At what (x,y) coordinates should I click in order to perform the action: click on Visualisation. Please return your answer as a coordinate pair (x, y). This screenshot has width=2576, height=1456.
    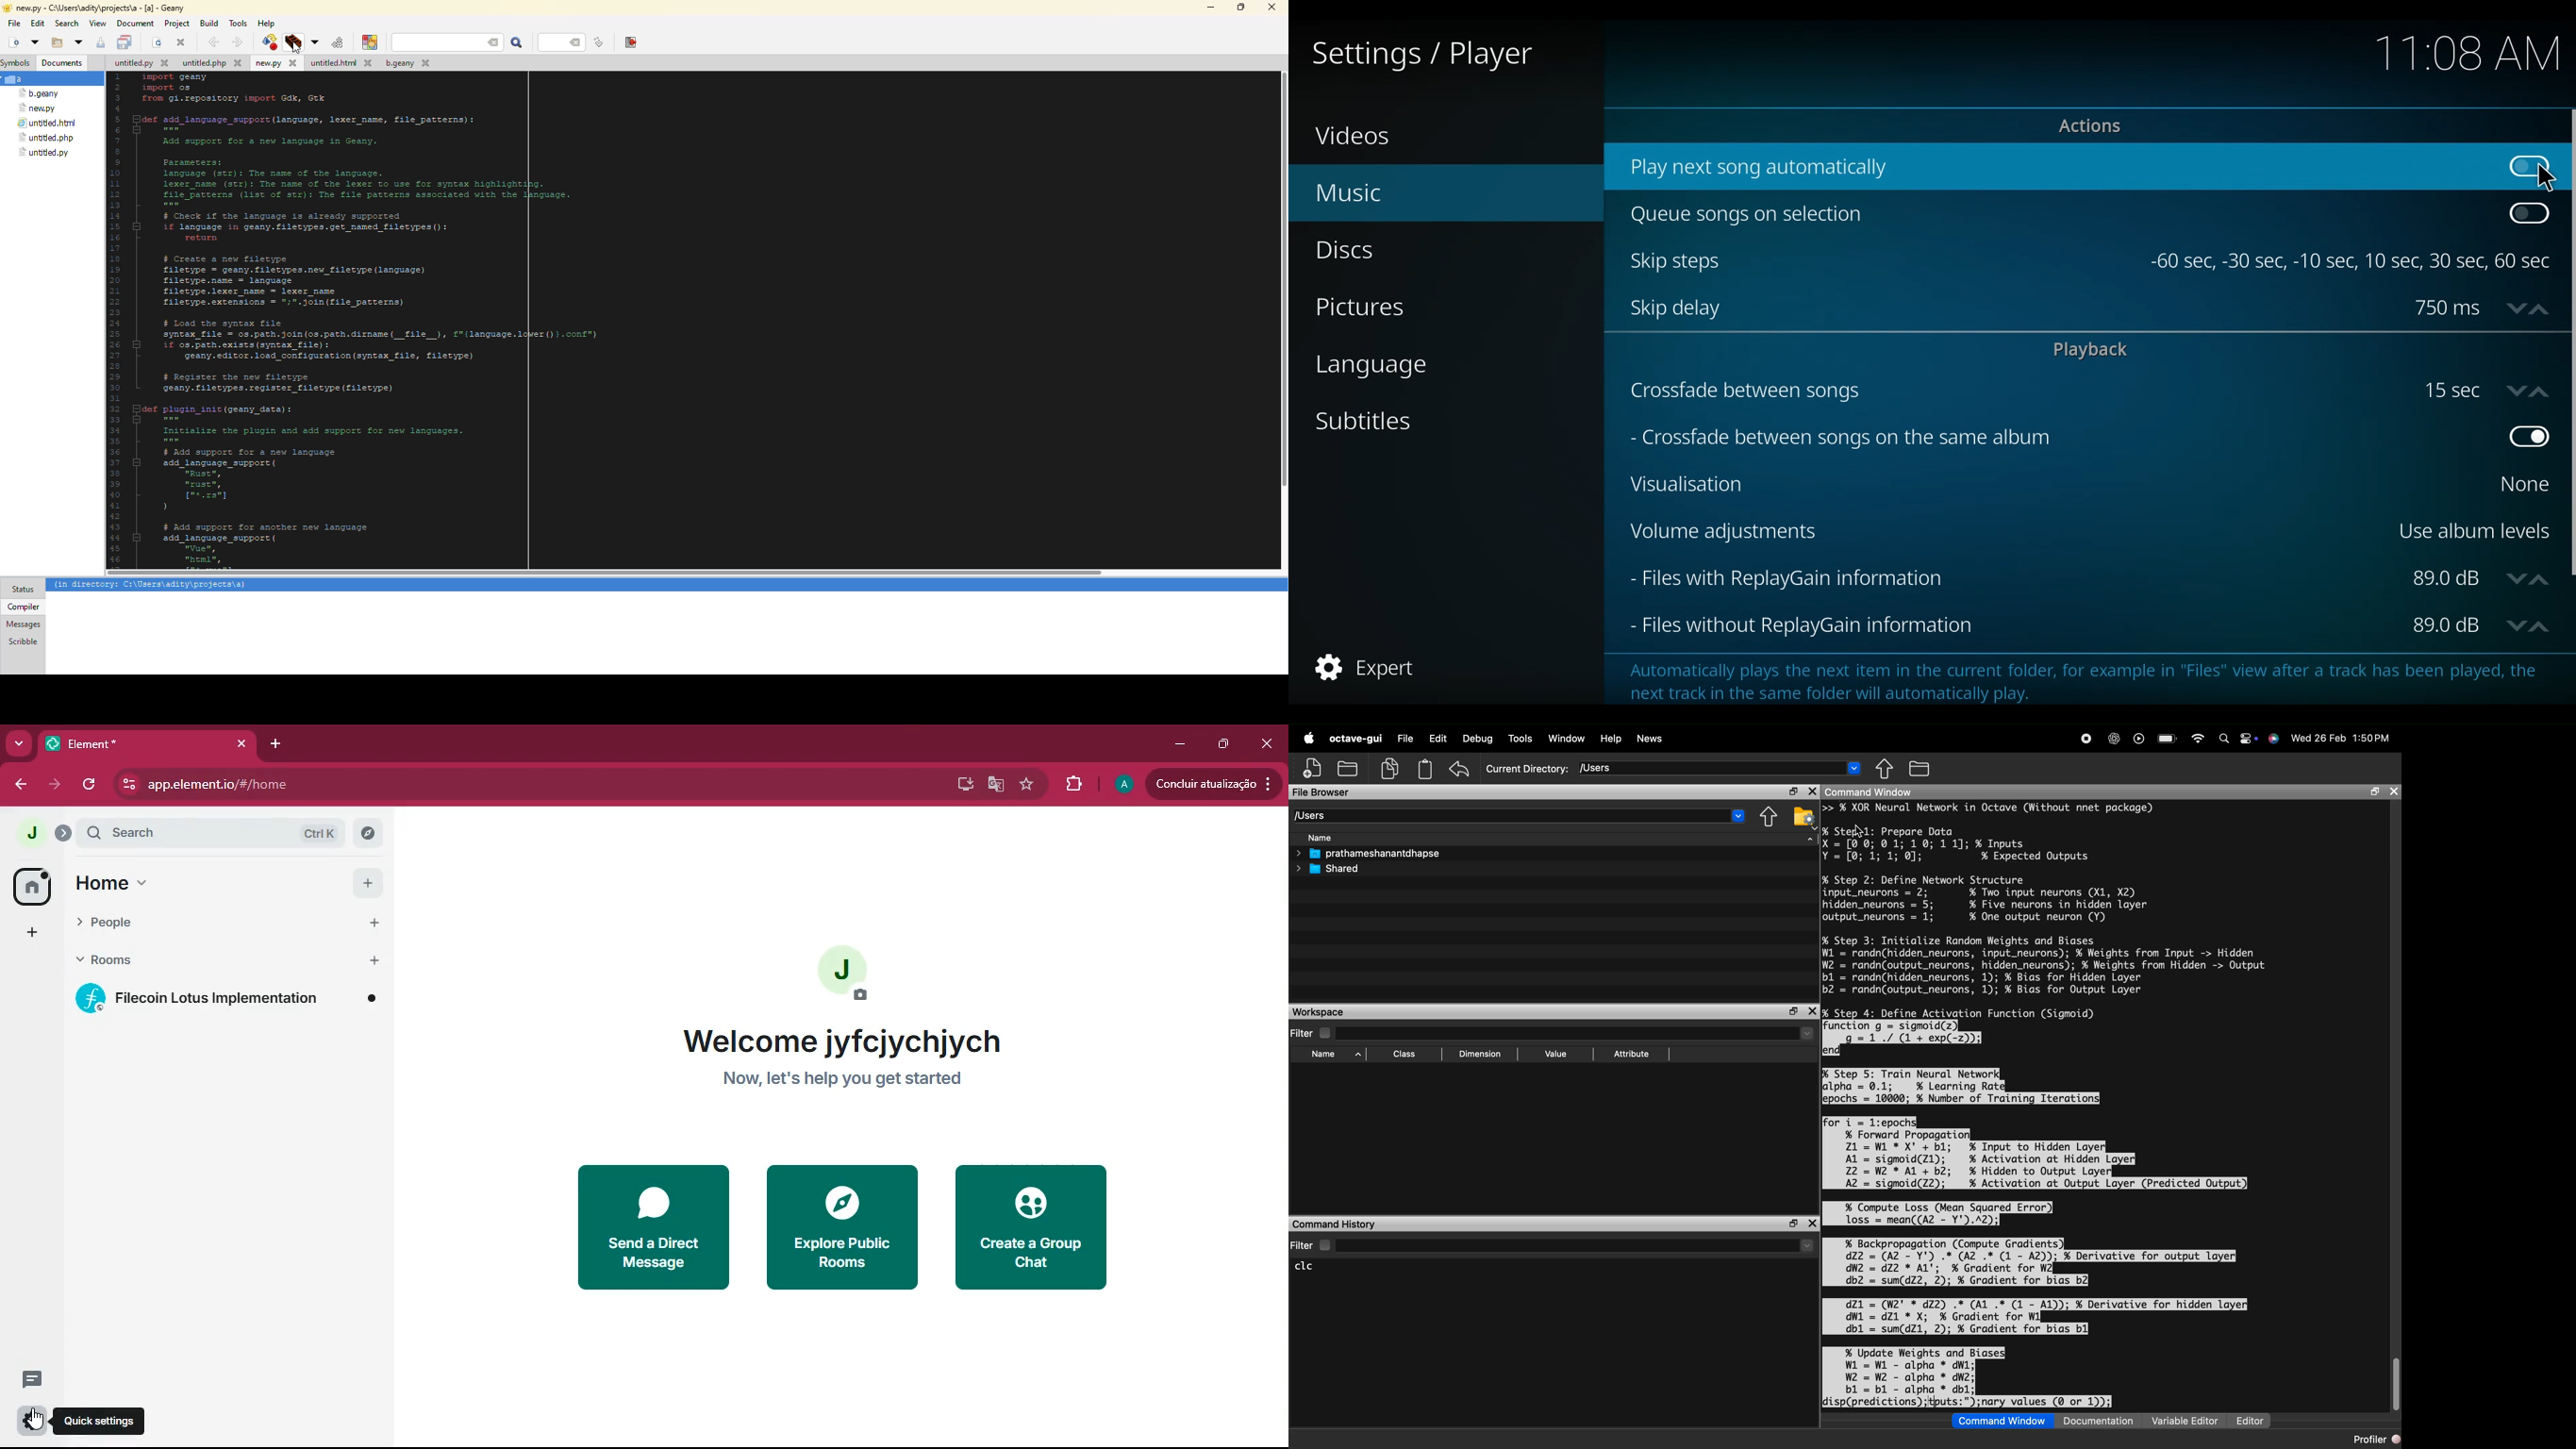
    Looking at the image, I should click on (2051, 484).